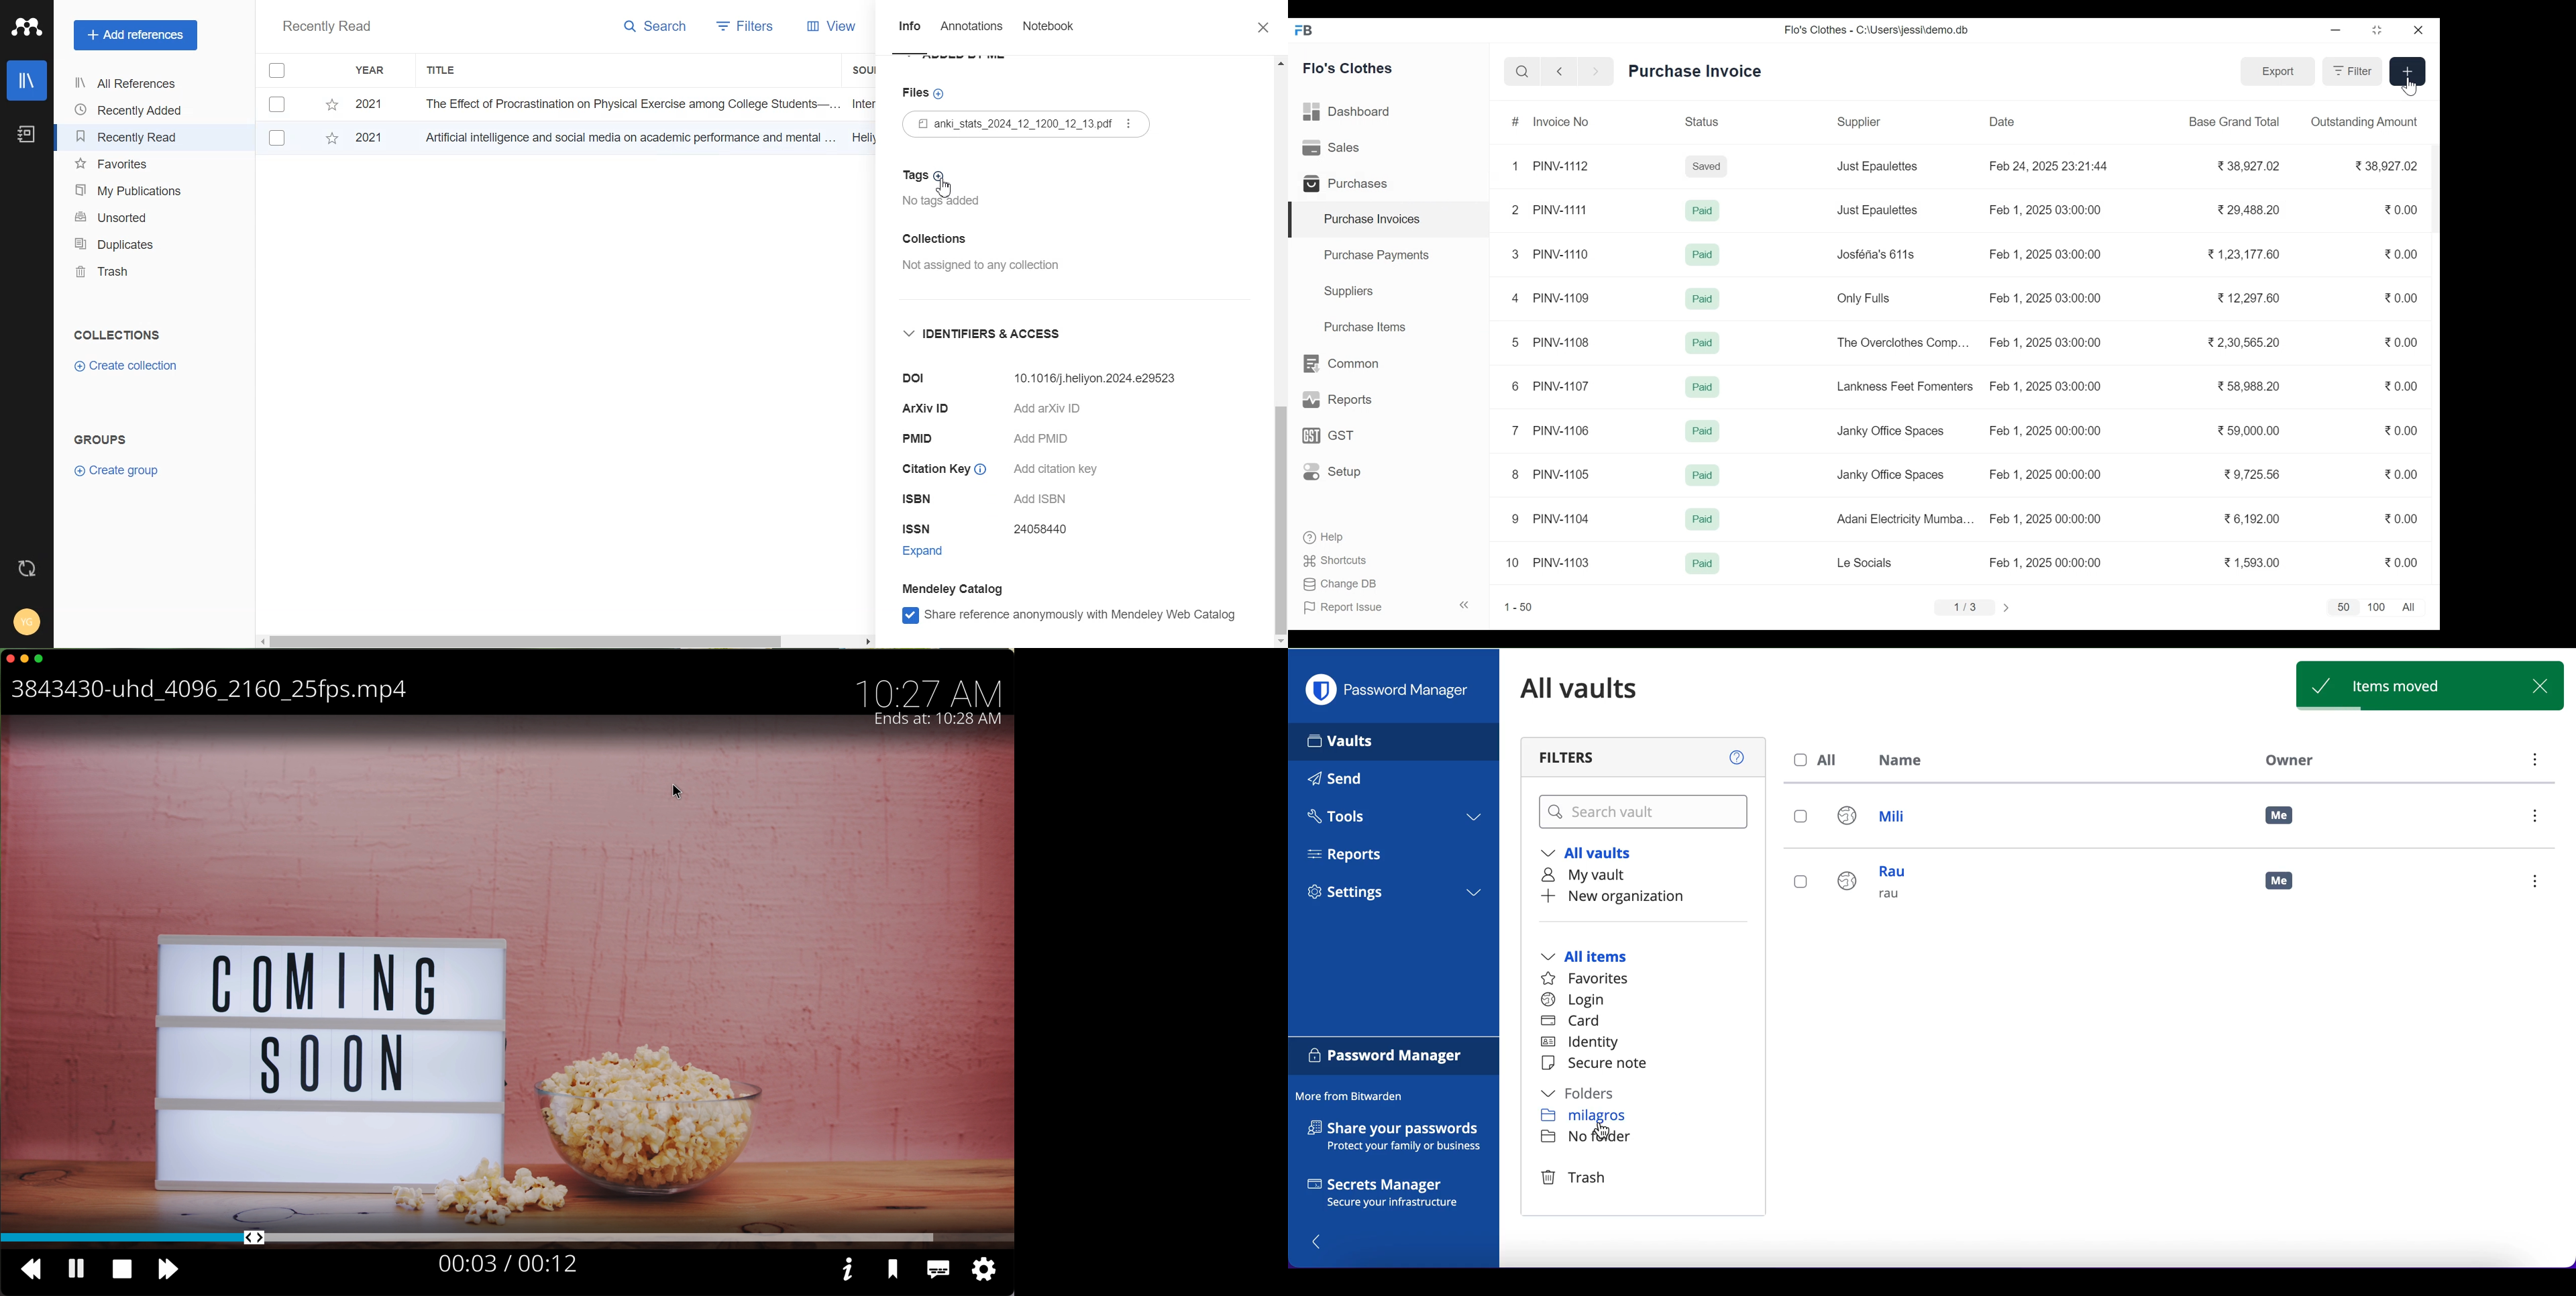 The width and height of the screenshot is (2576, 1316). Describe the element at coordinates (509, 981) in the screenshot. I see `movie trailer` at that location.